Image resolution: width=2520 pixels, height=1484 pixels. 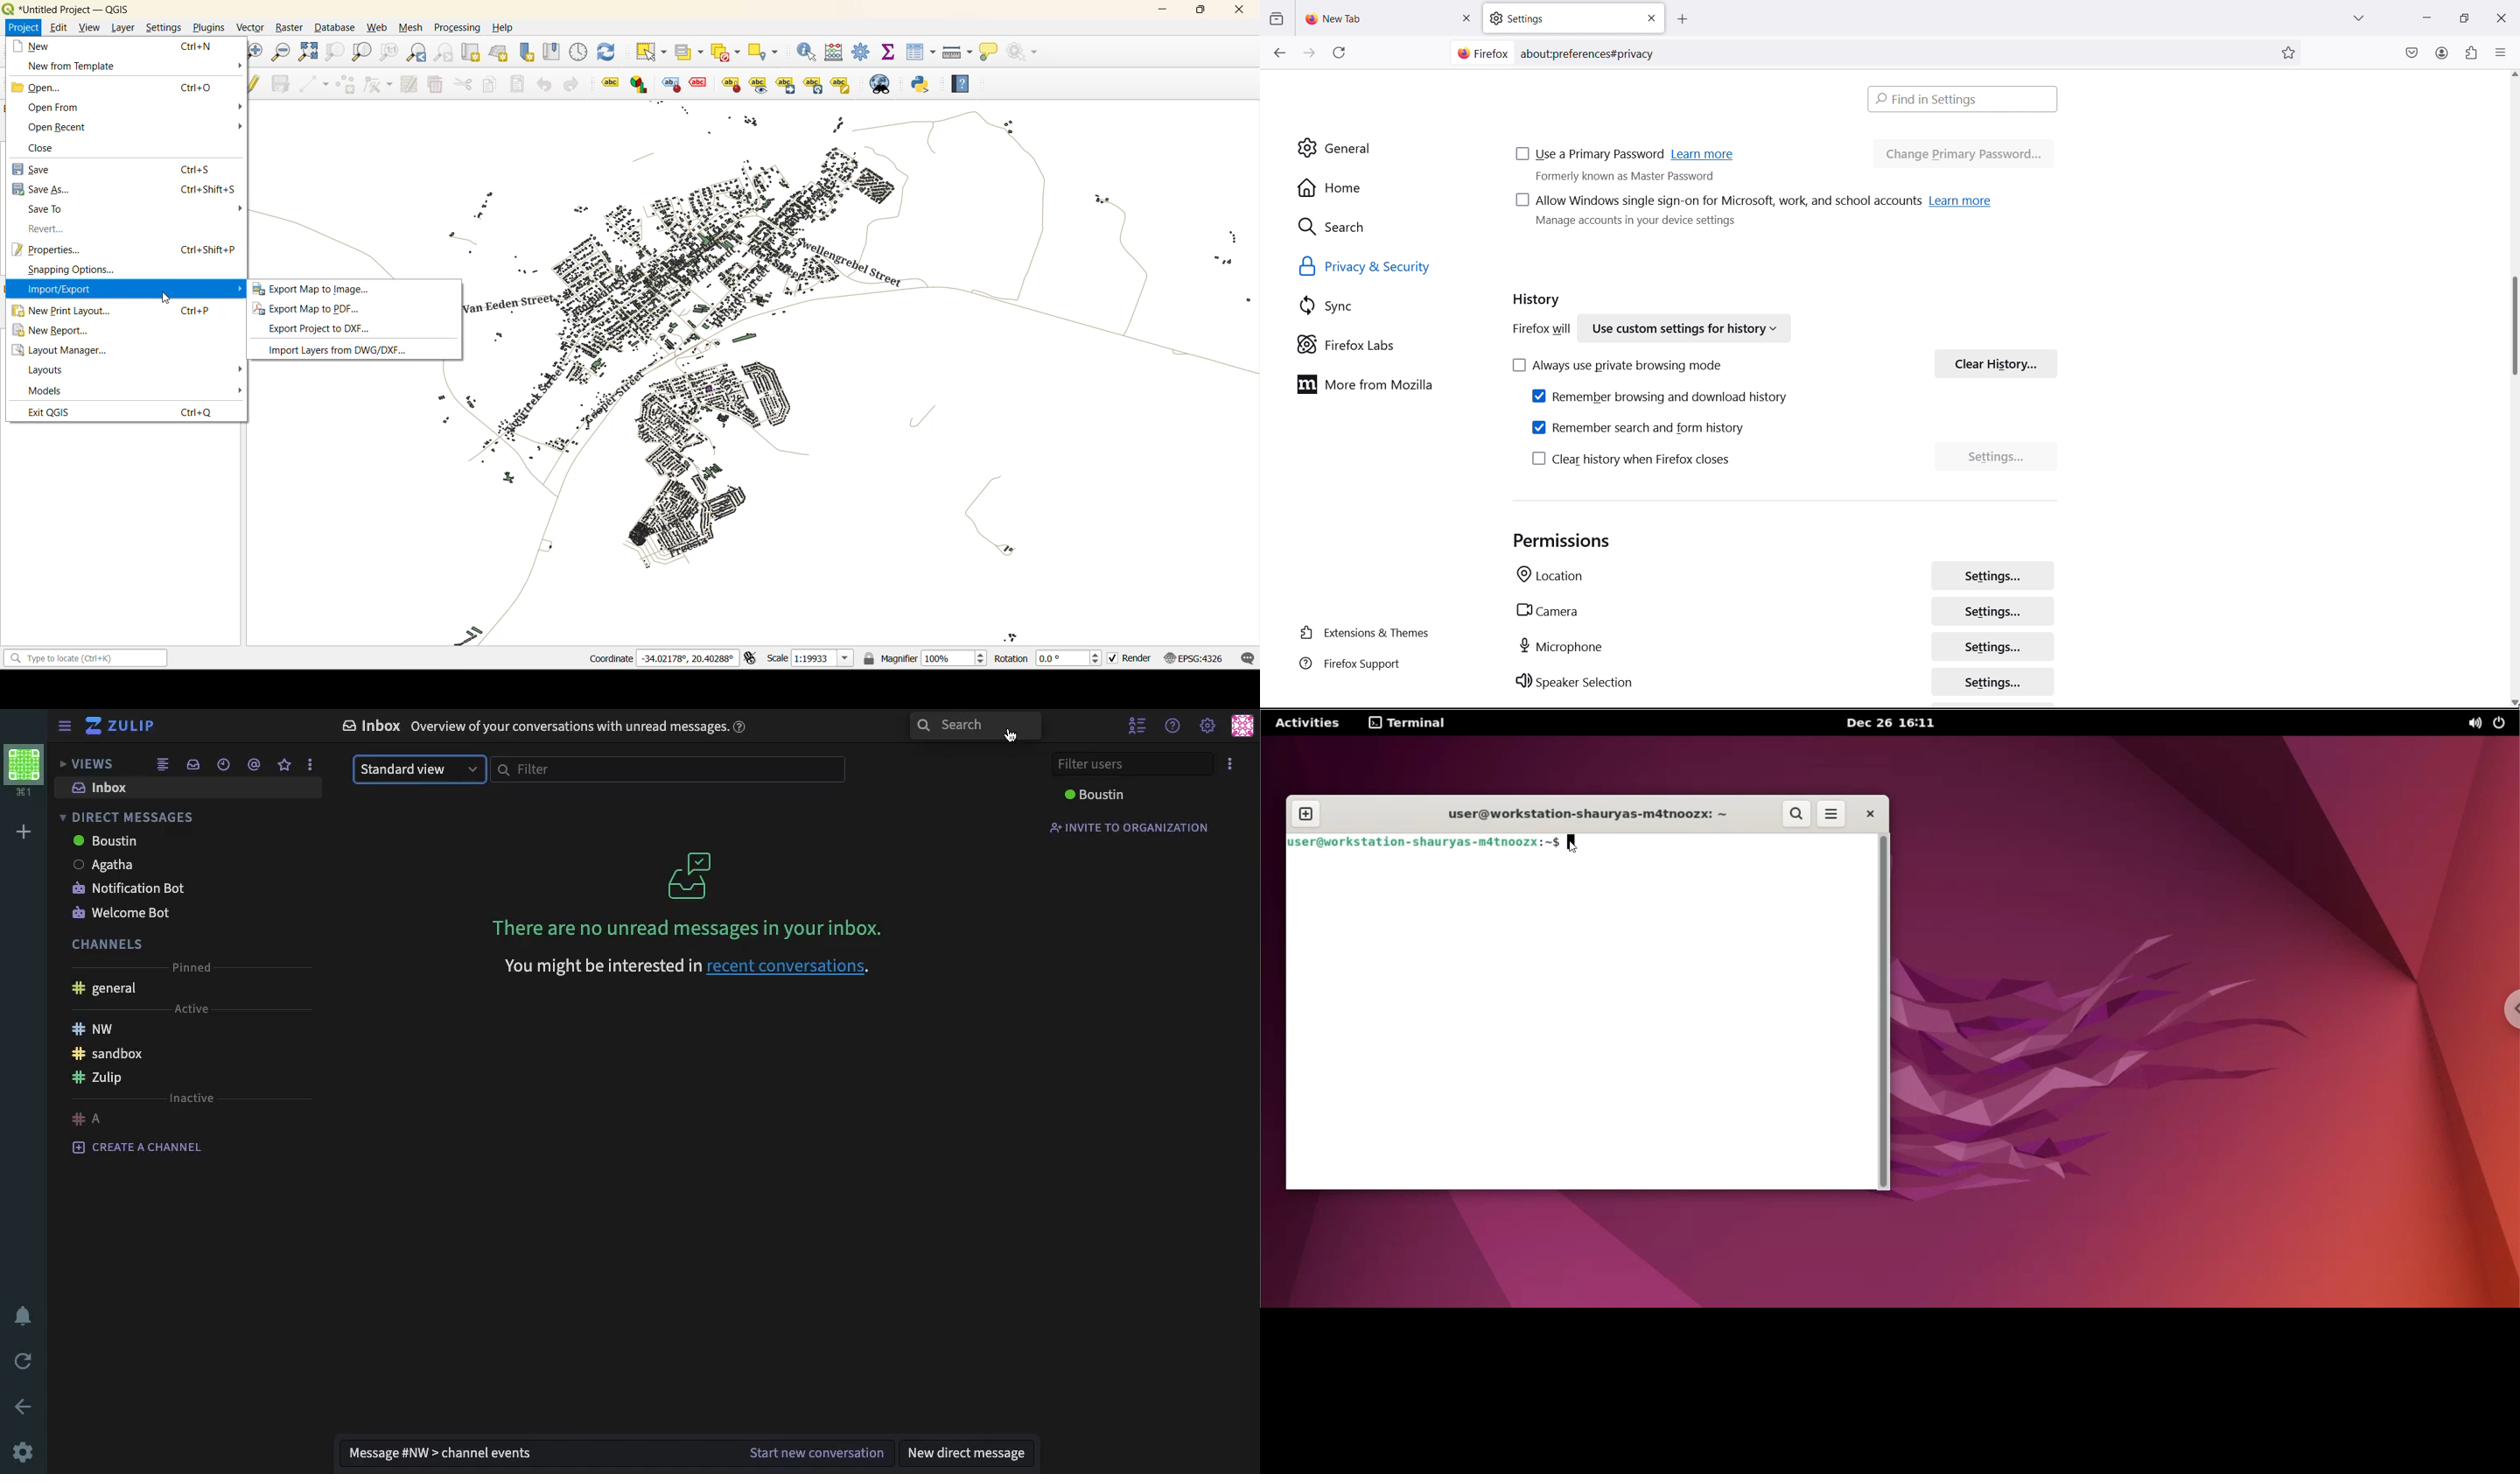 I want to click on reload current page, so click(x=1339, y=55).